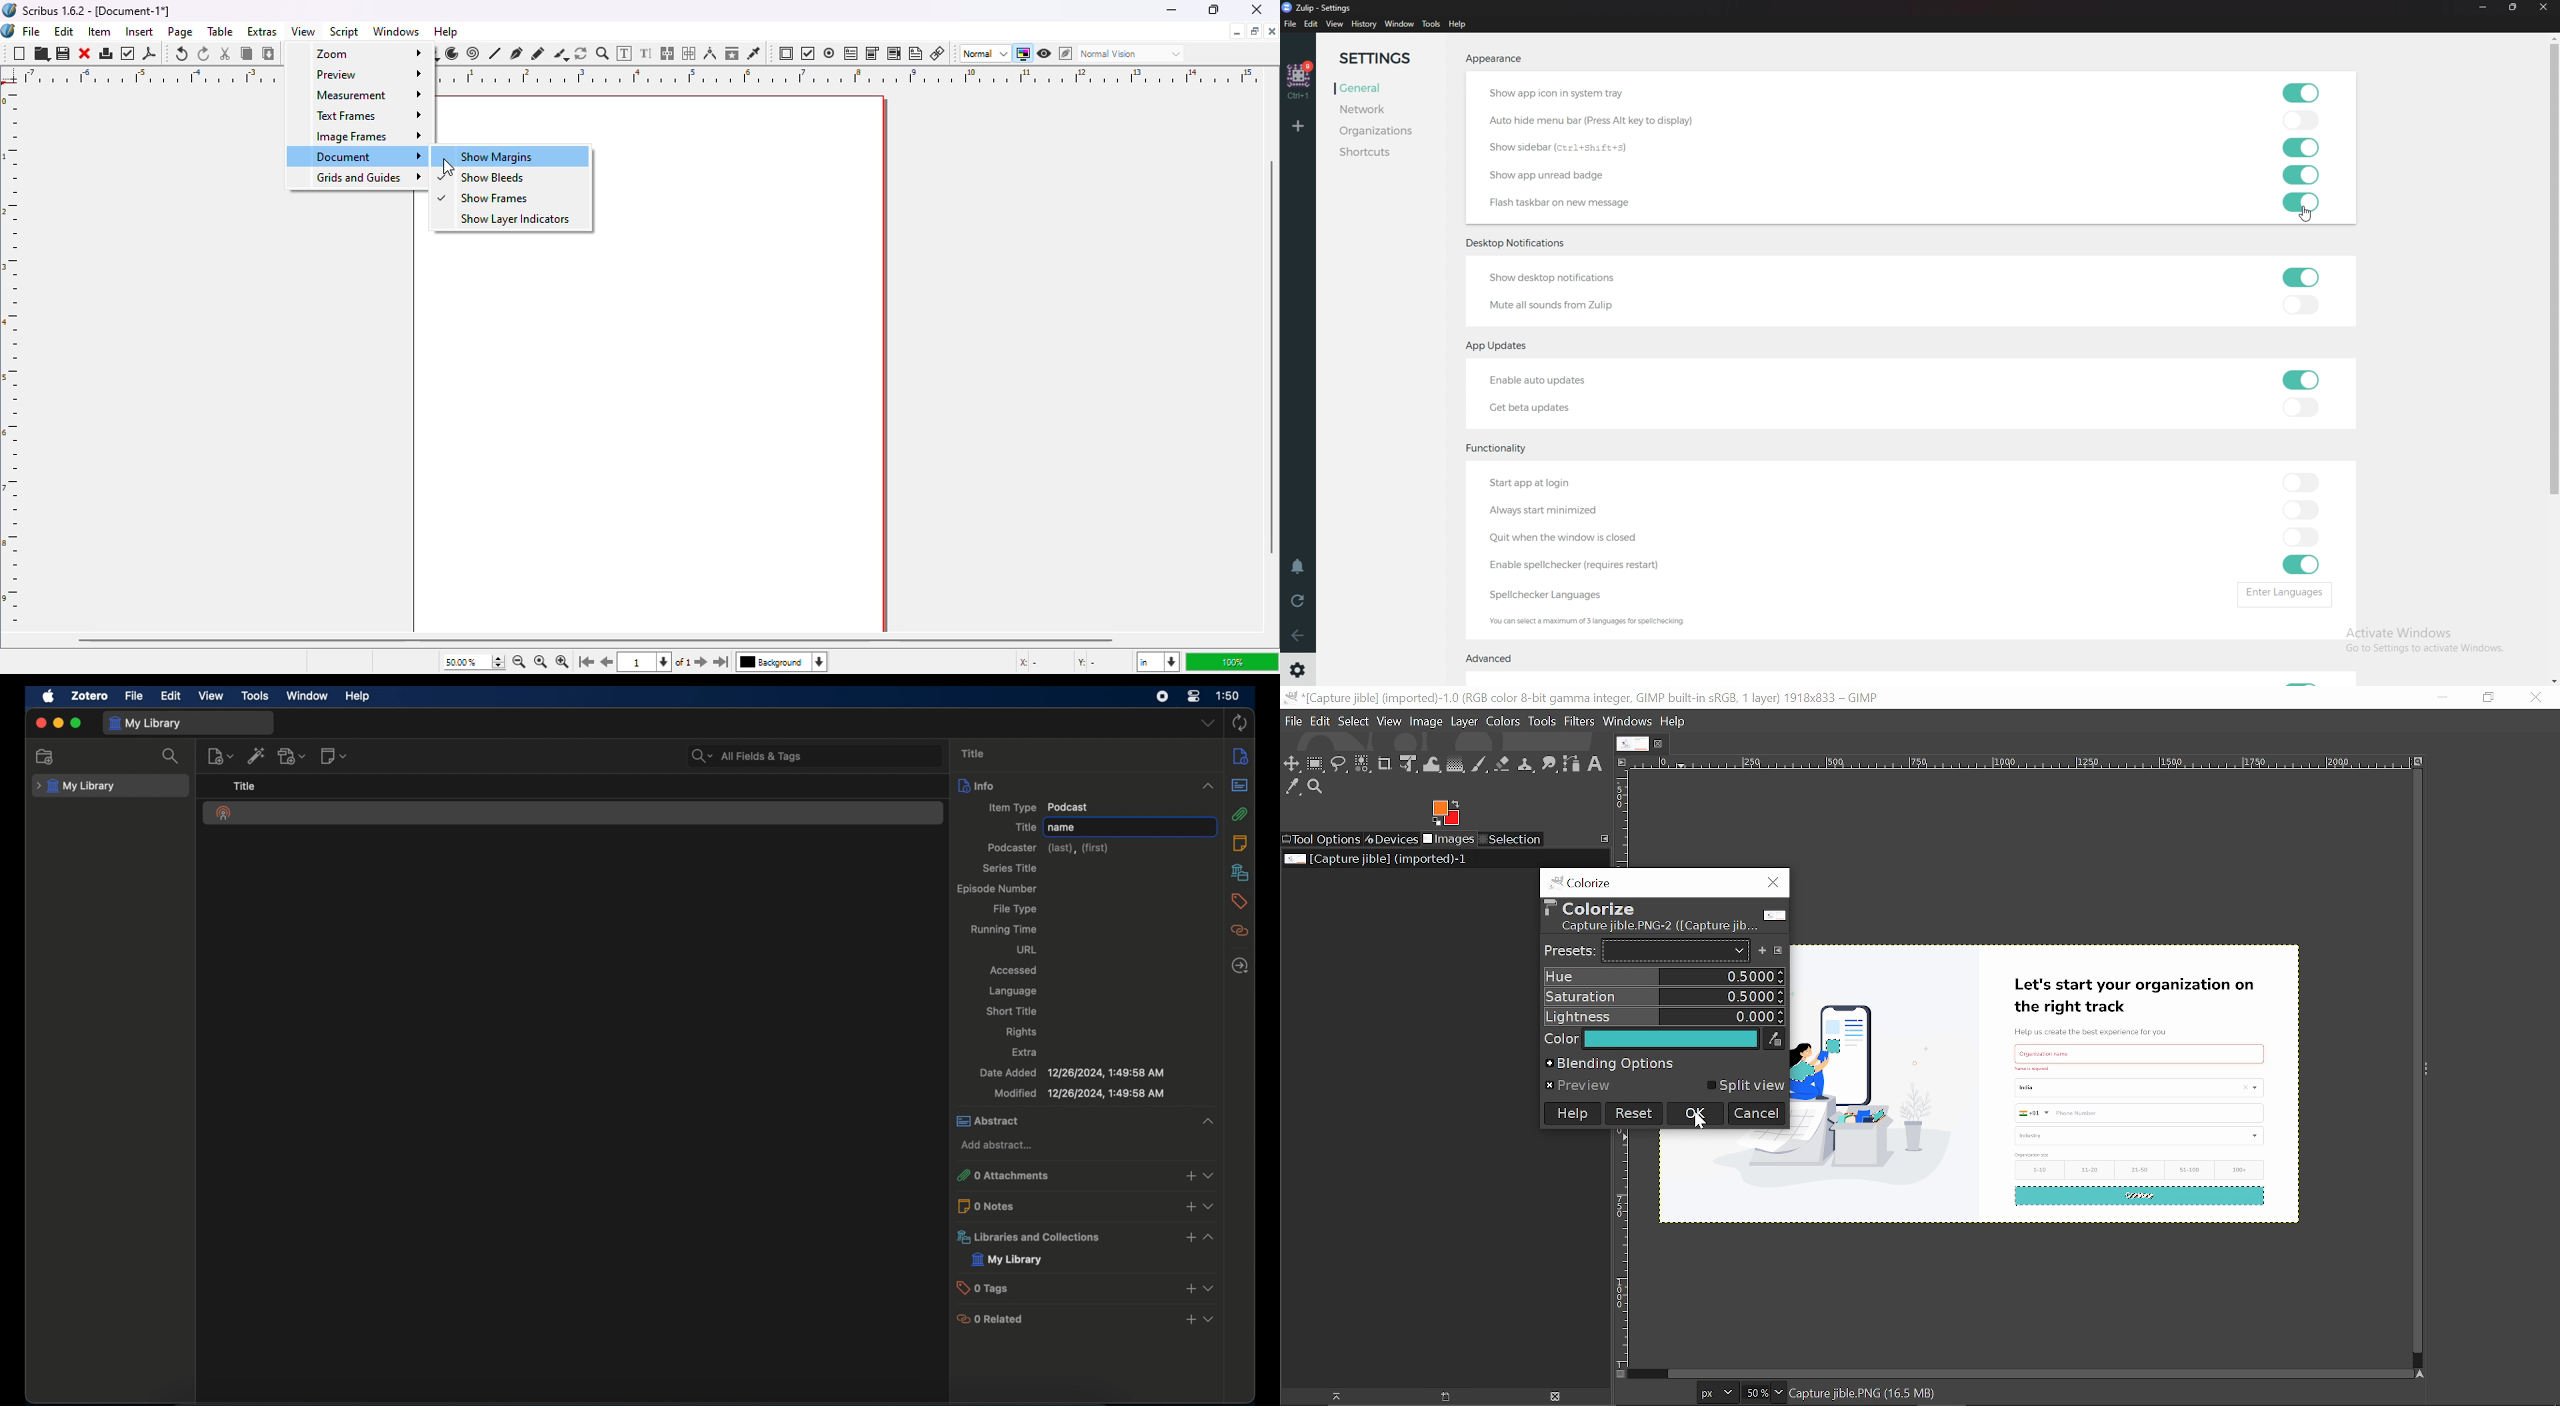  Describe the element at coordinates (701, 661) in the screenshot. I see `go to the next page` at that location.